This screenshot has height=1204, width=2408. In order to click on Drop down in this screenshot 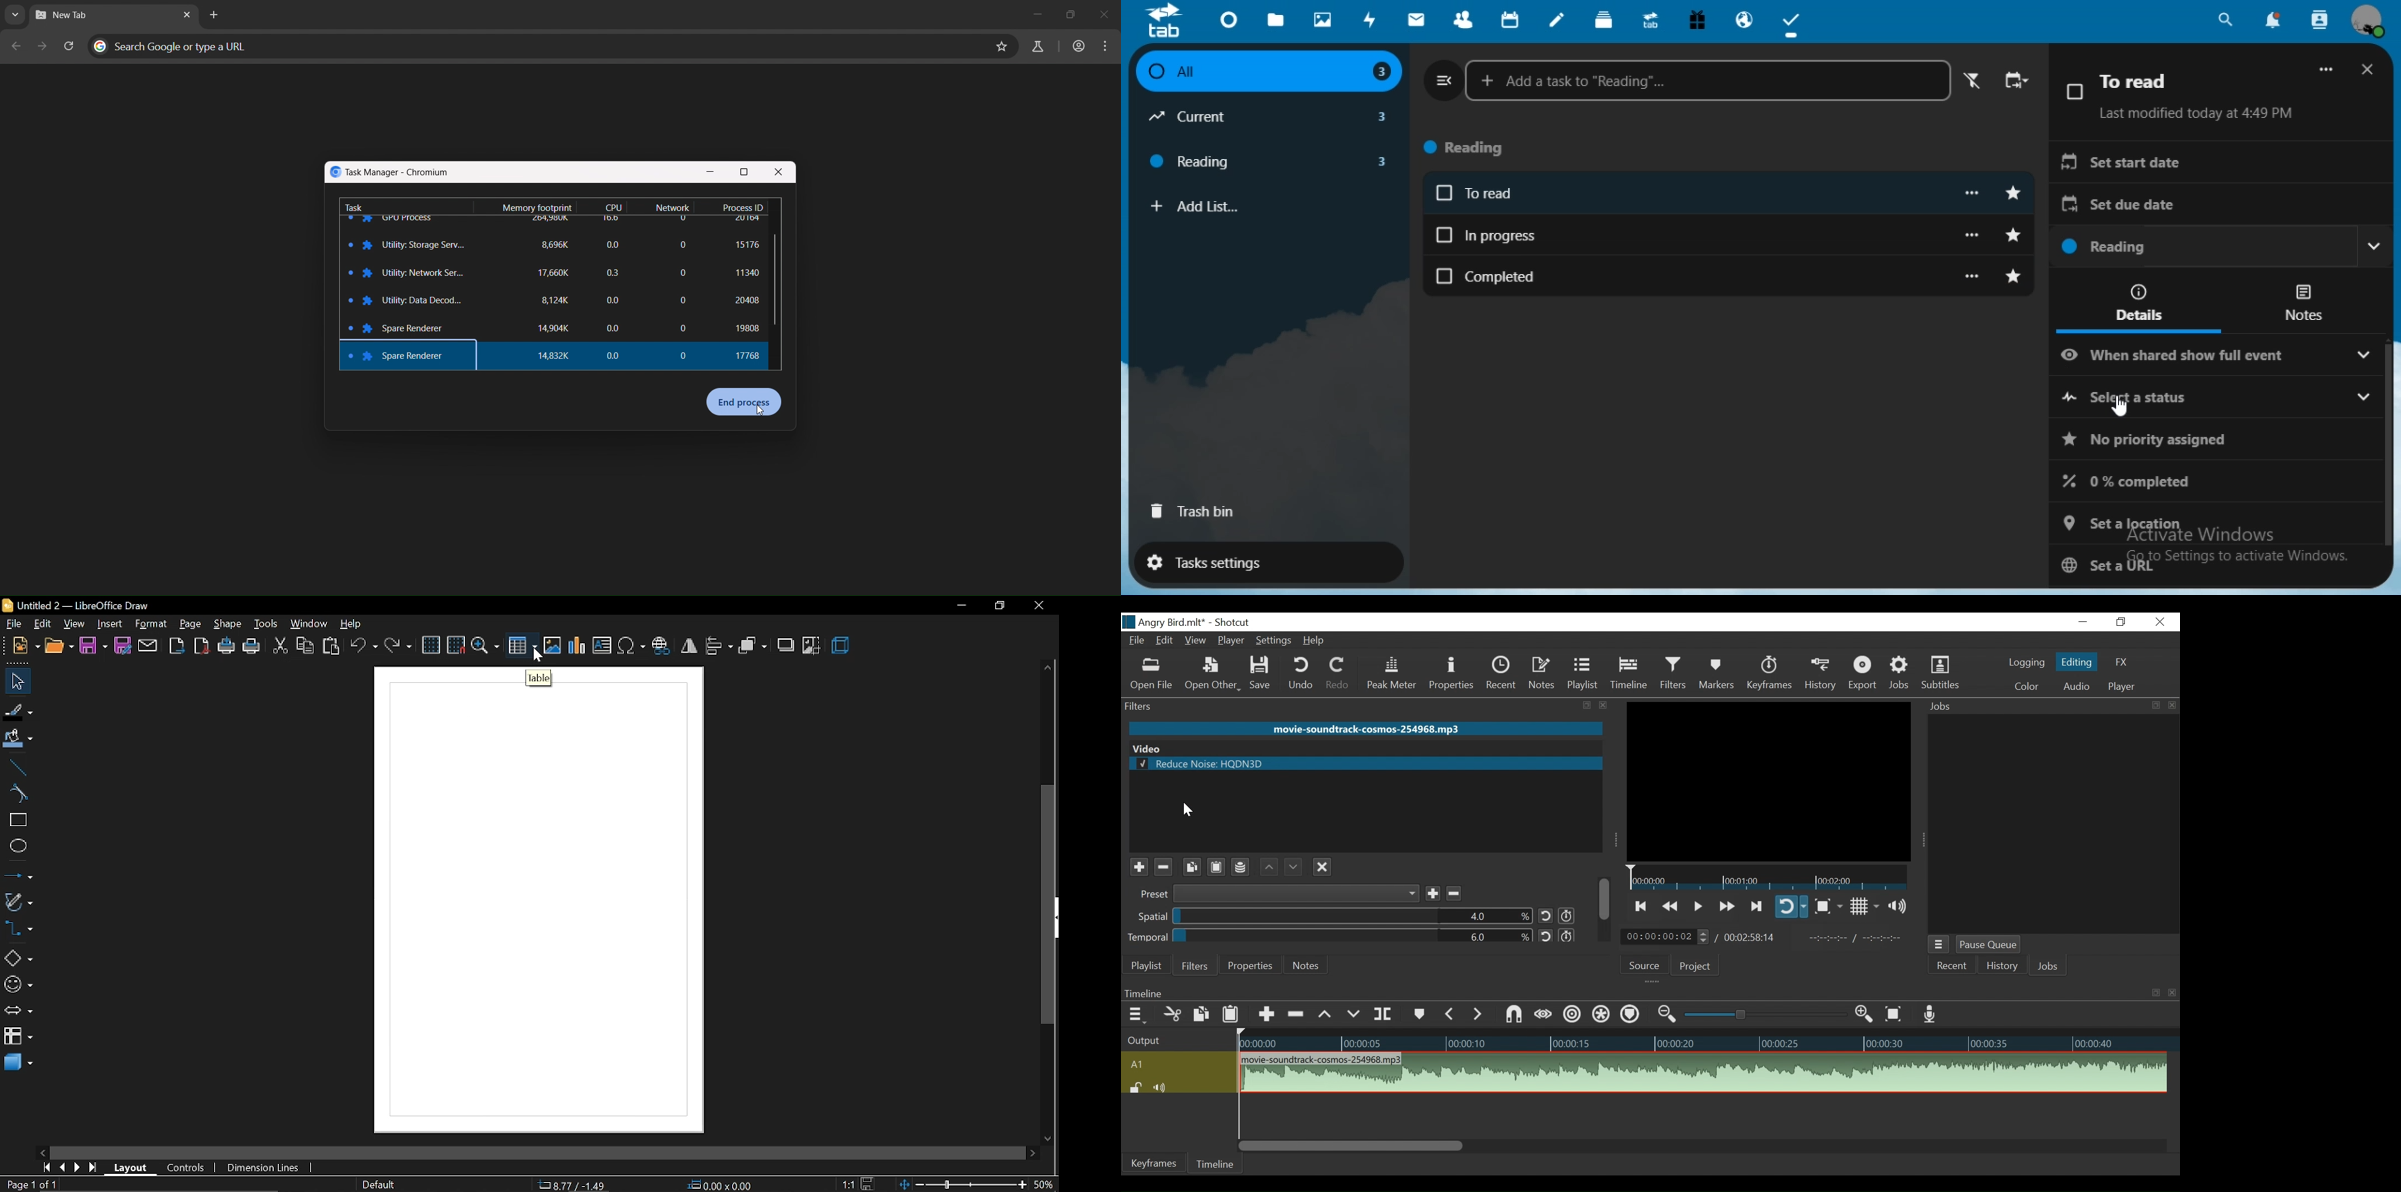, I will do `click(2375, 246)`.